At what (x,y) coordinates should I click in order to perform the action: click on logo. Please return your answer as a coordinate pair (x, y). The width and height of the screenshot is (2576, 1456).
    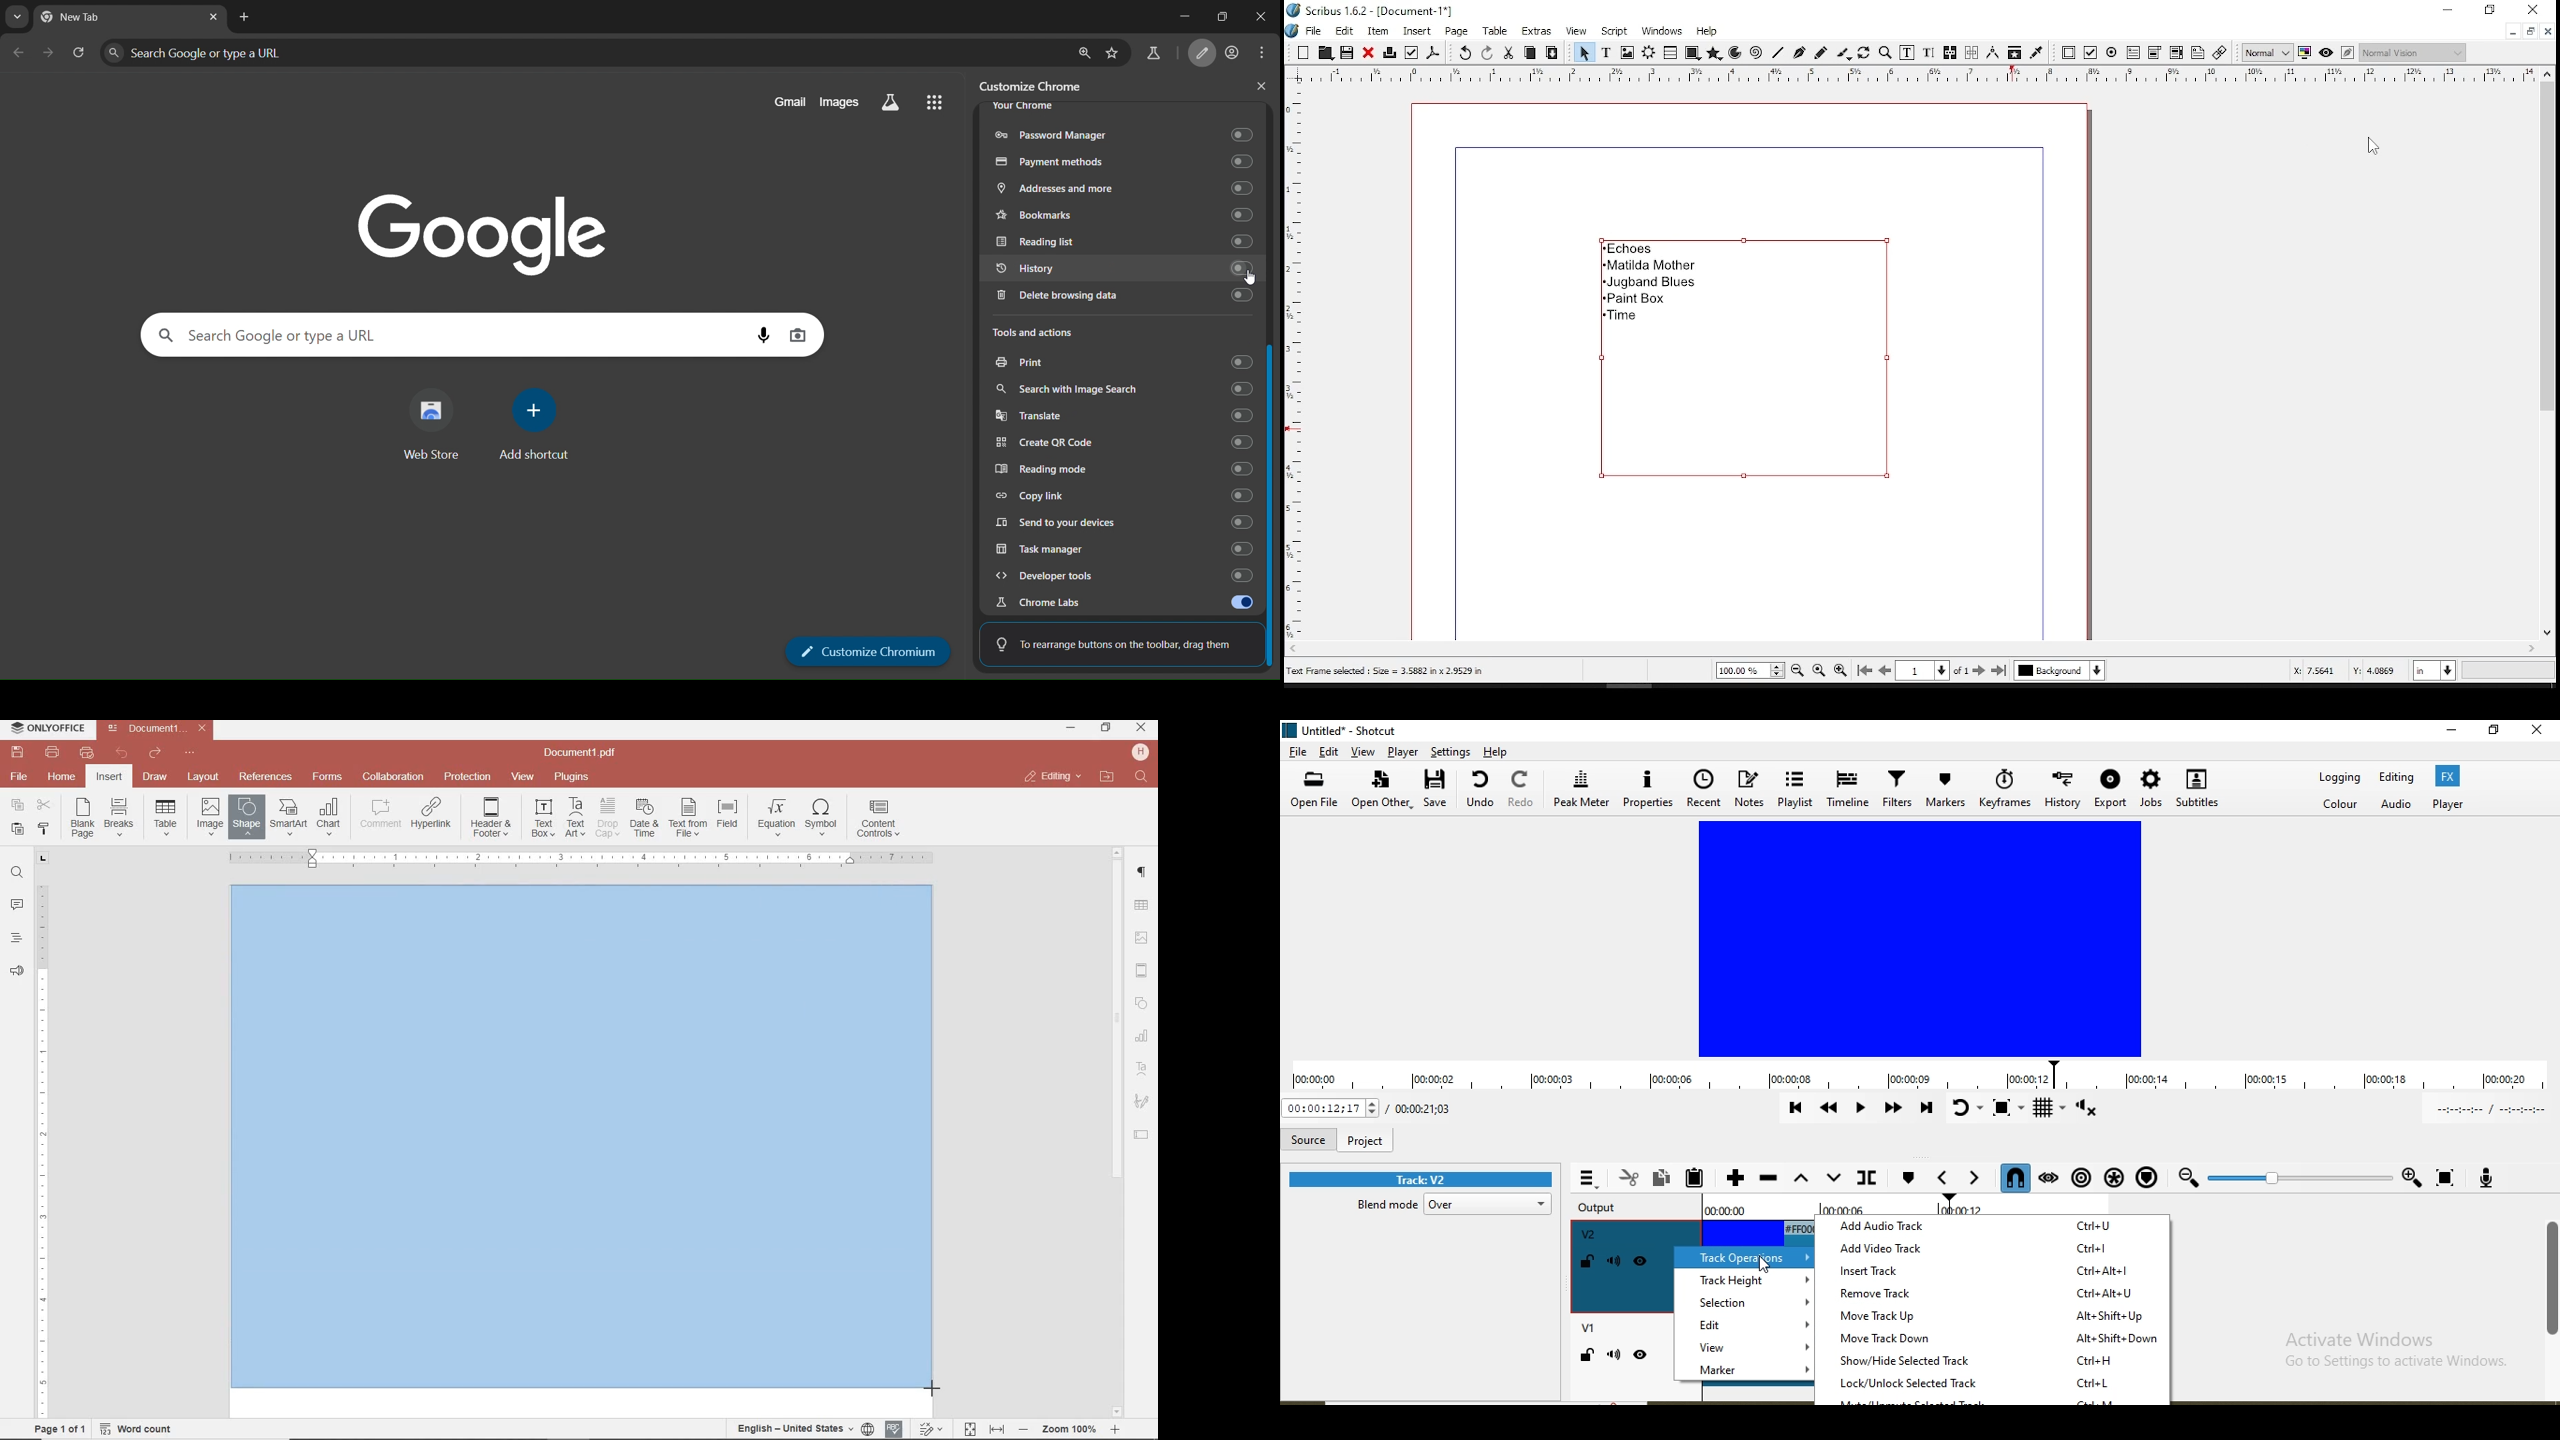
    Looking at the image, I should click on (1292, 32).